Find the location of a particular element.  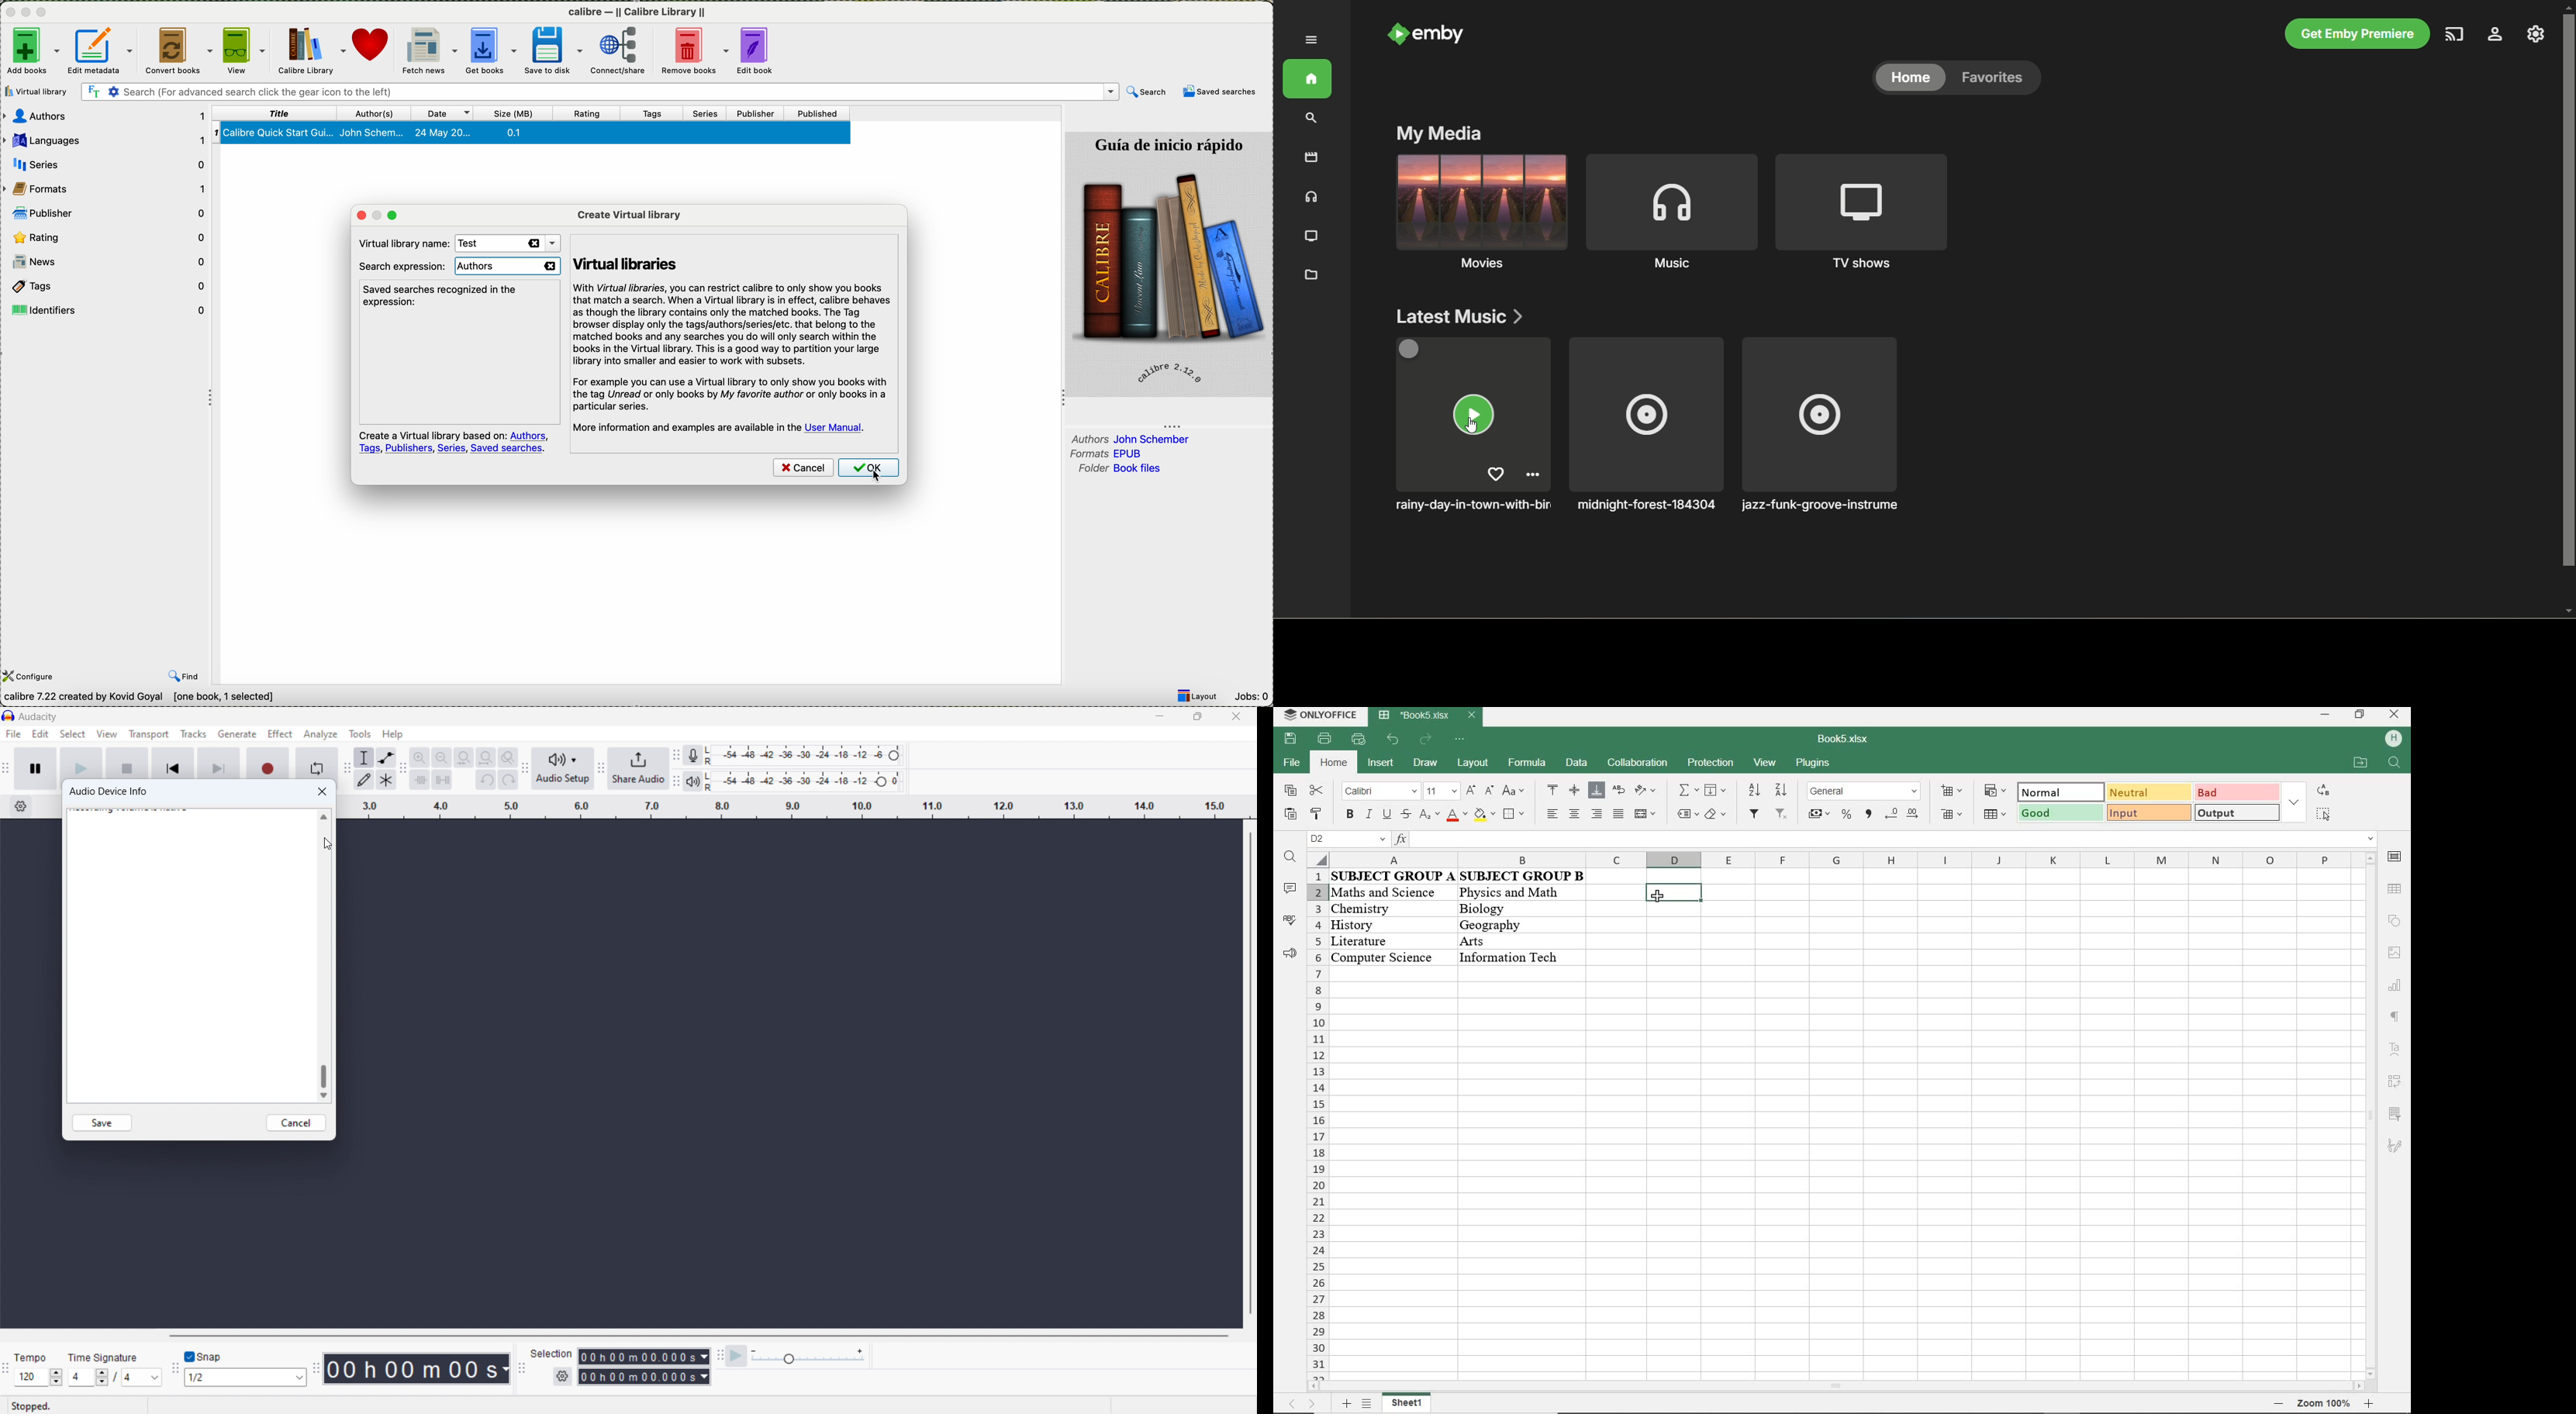

font size is located at coordinates (1439, 792).